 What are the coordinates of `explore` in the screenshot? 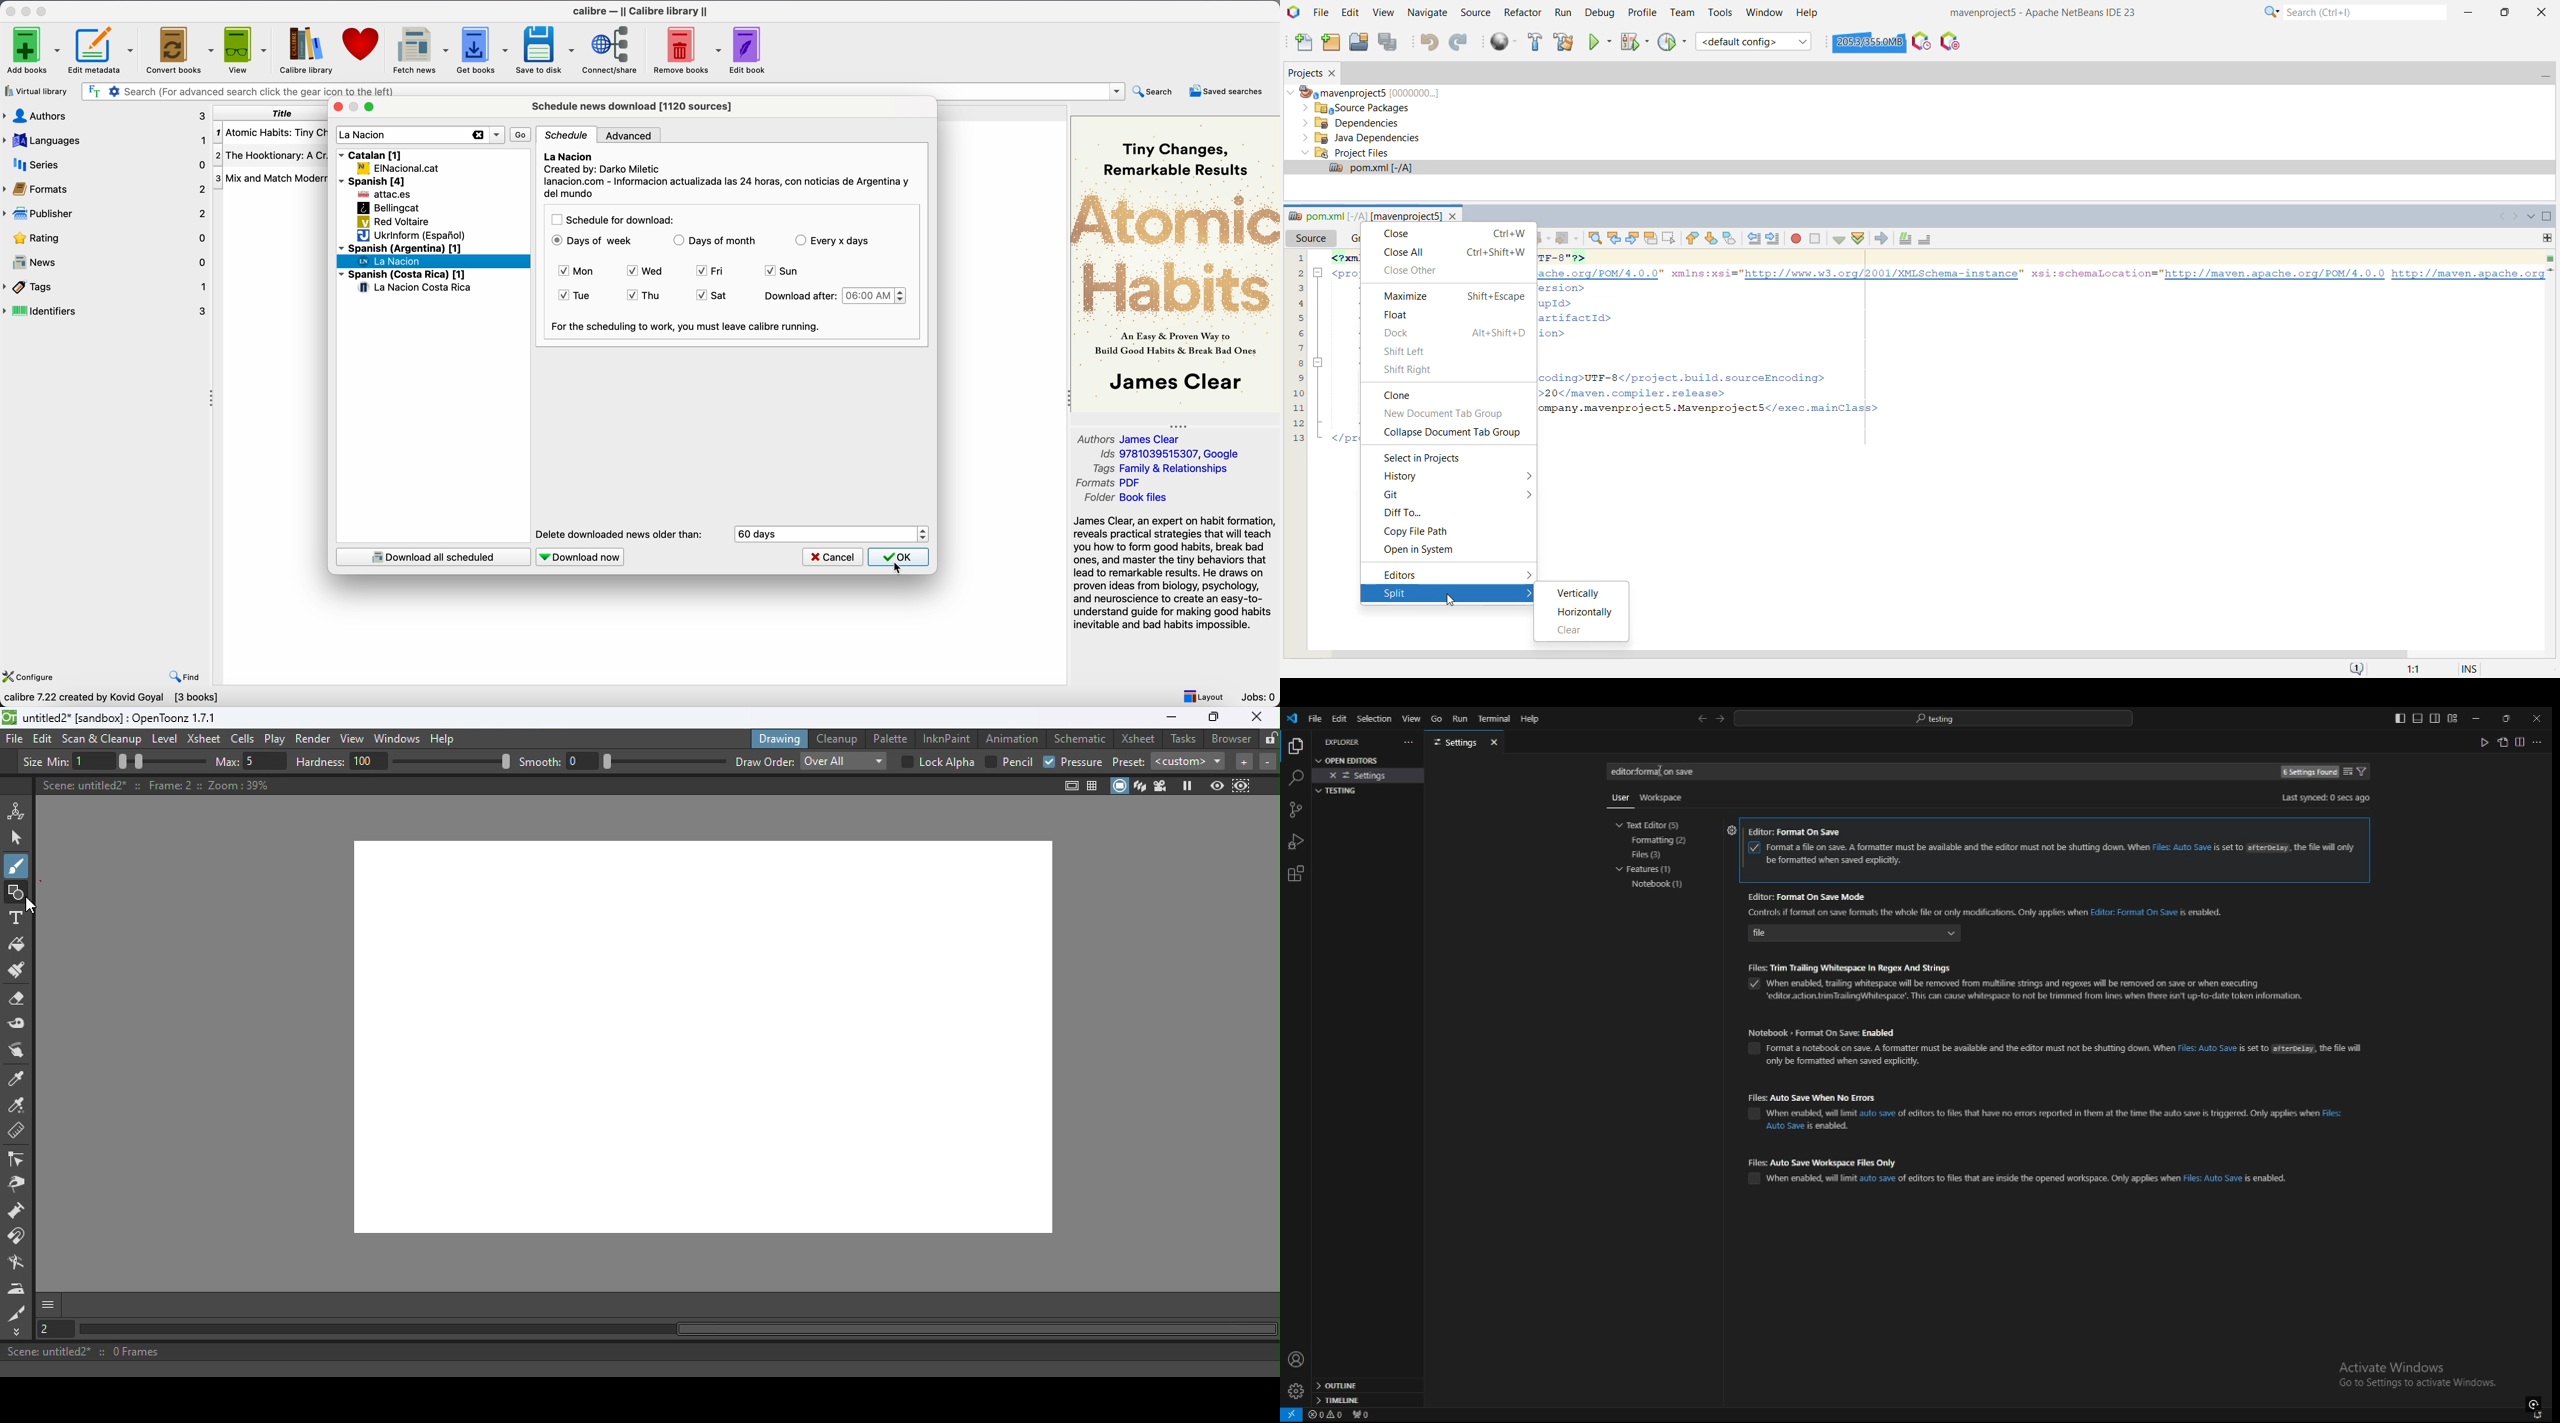 It's located at (1295, 745).